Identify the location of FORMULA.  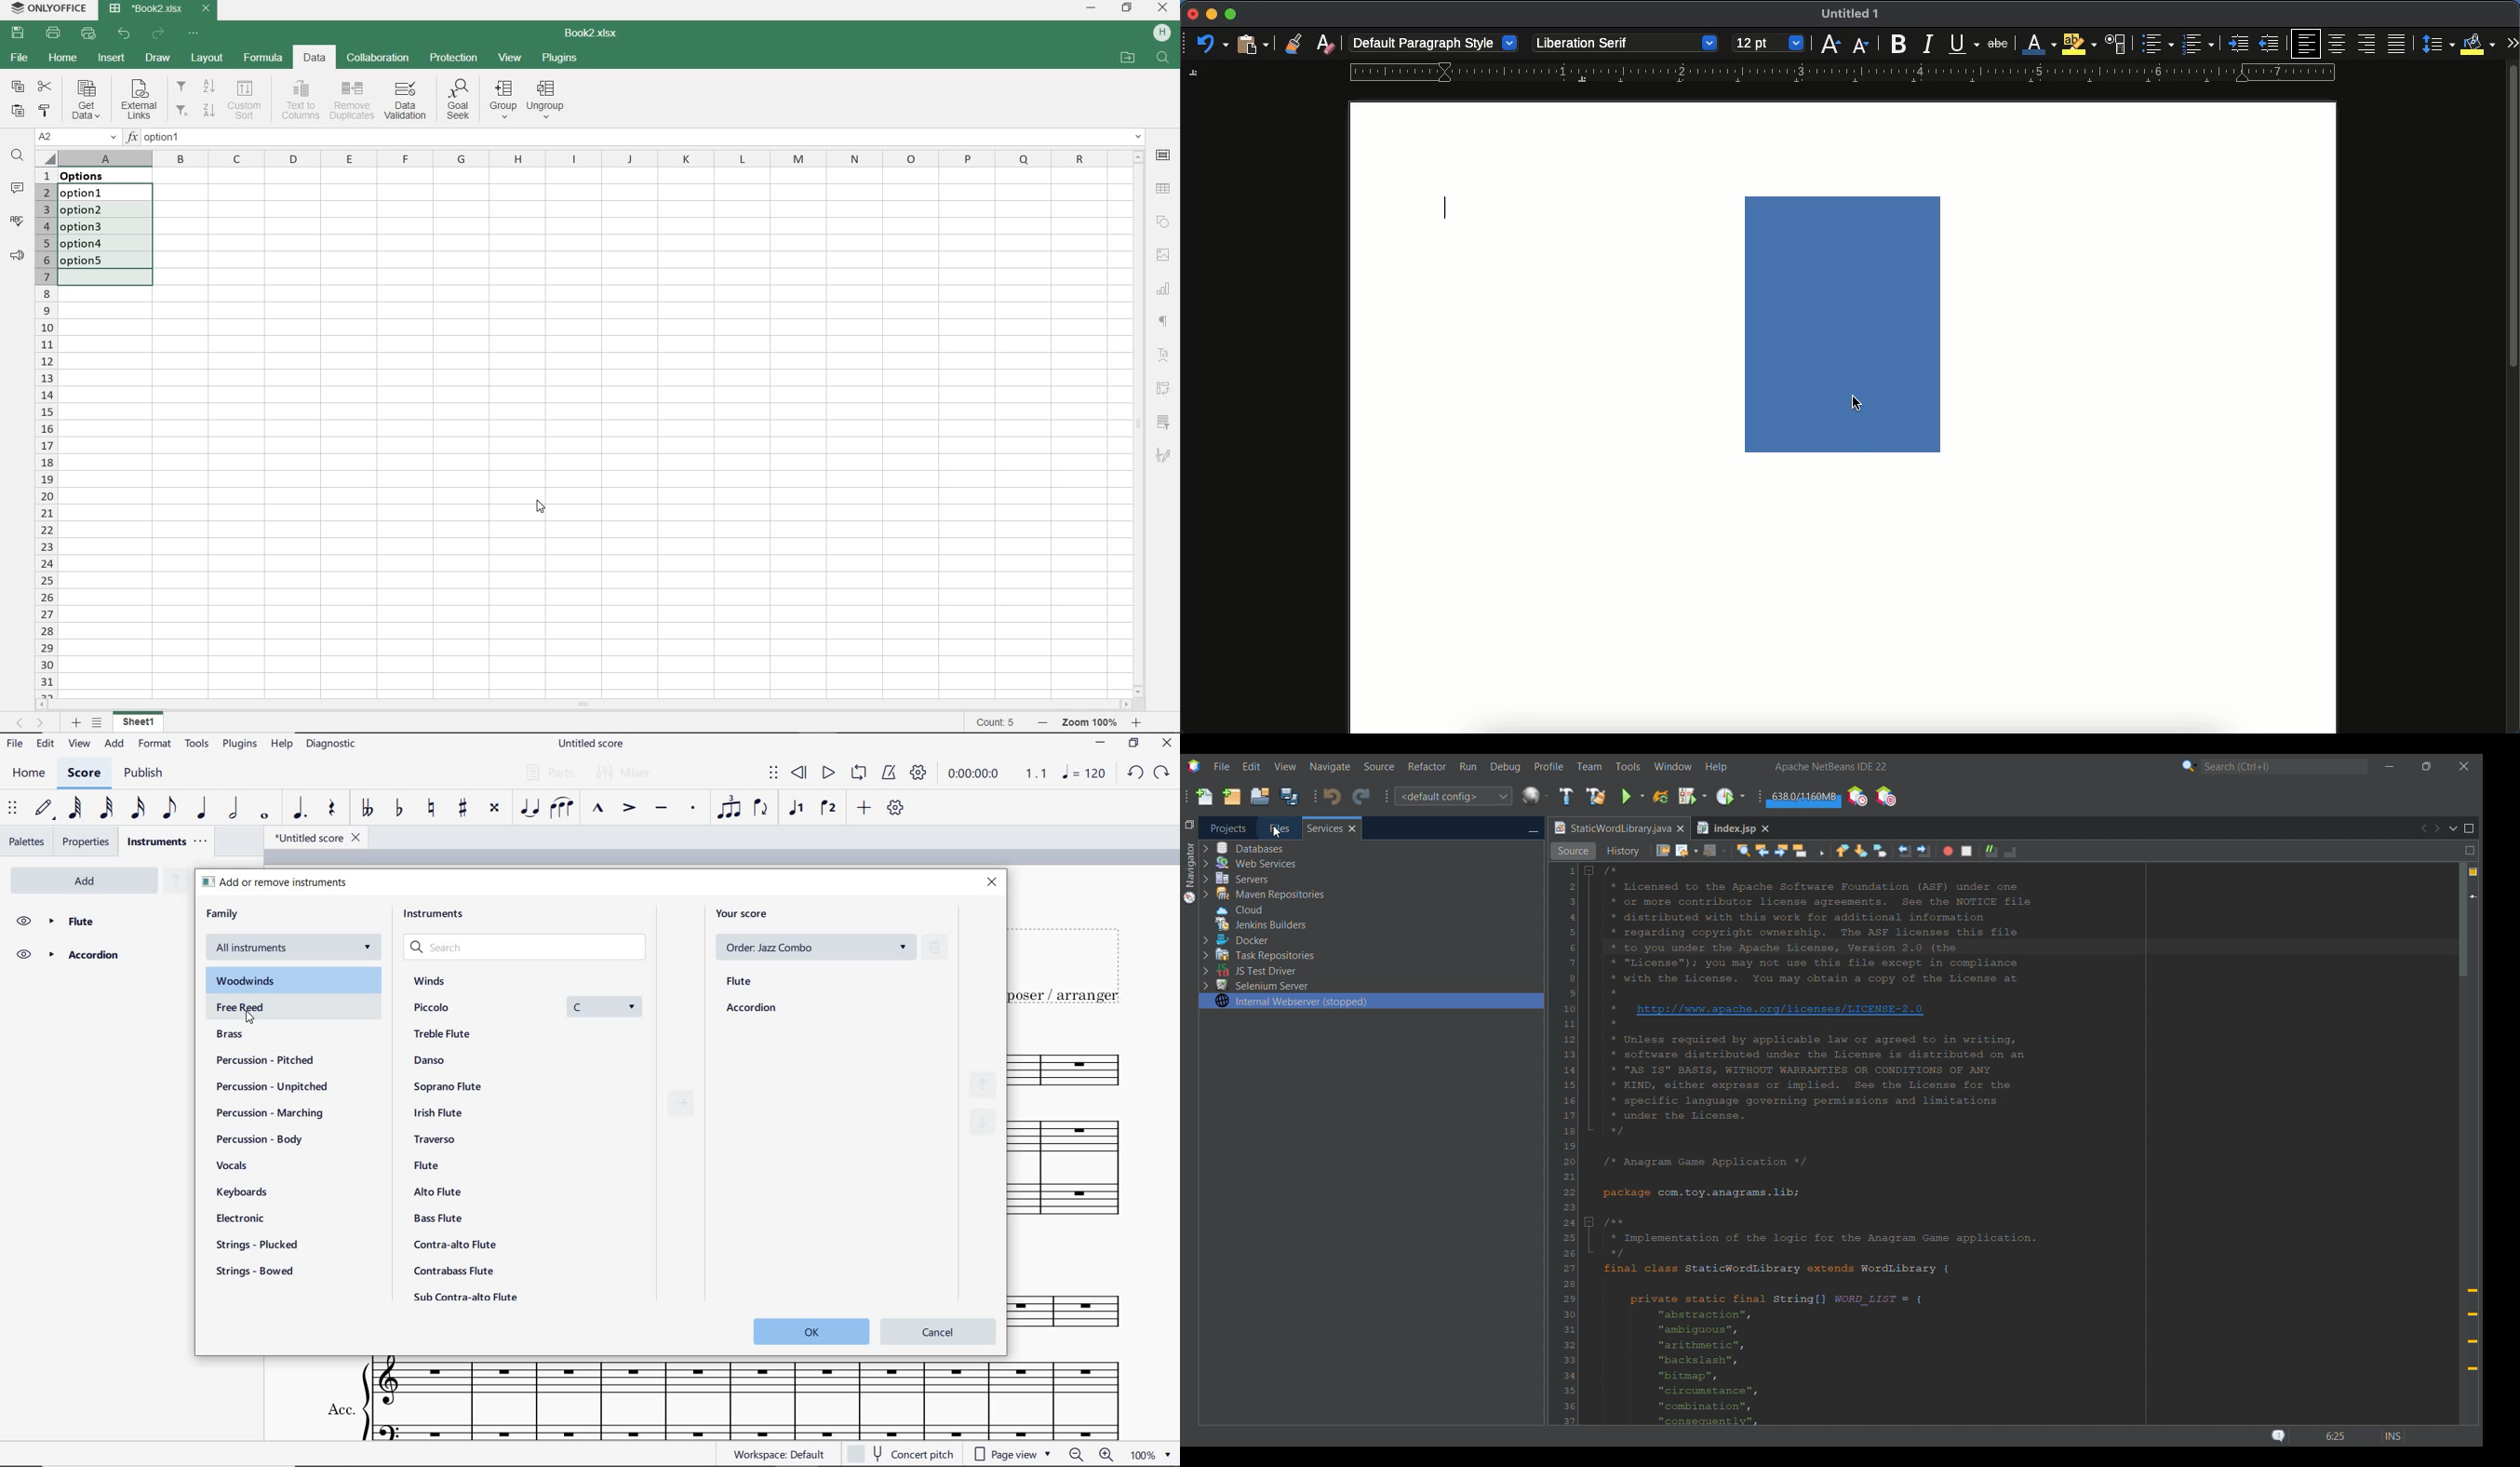
(261, 59).